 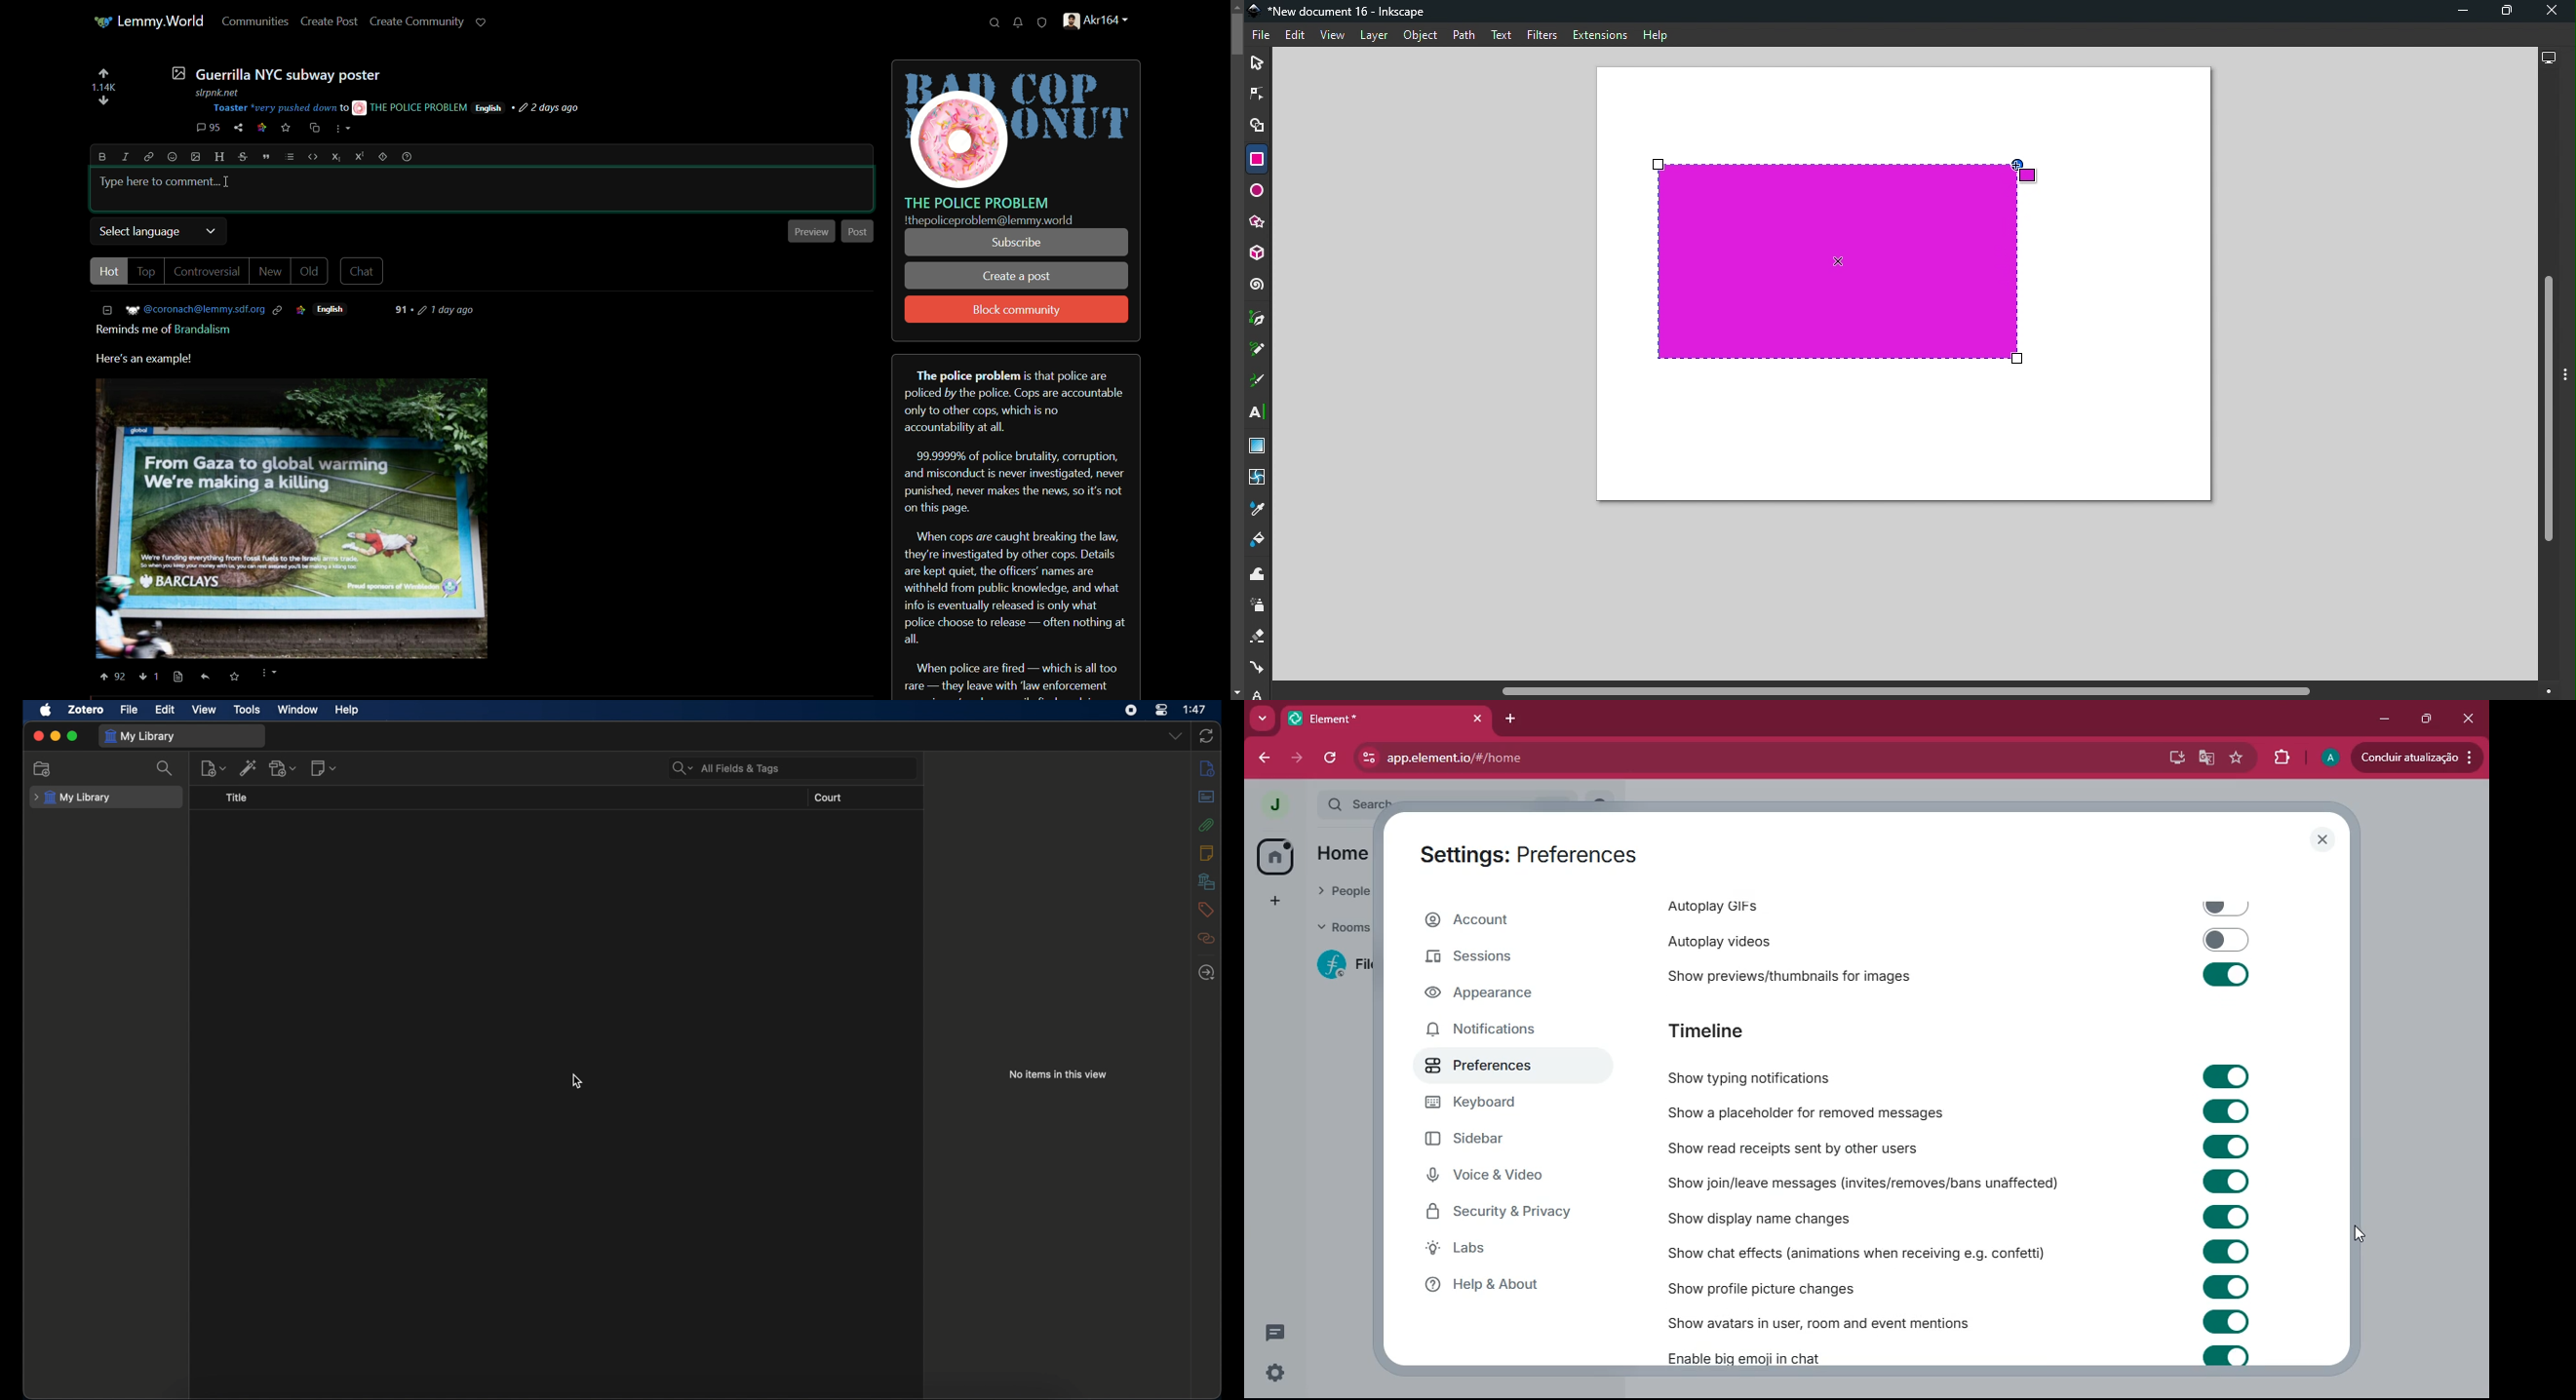 I want to click on server icon, so click(x=1018, y=125).